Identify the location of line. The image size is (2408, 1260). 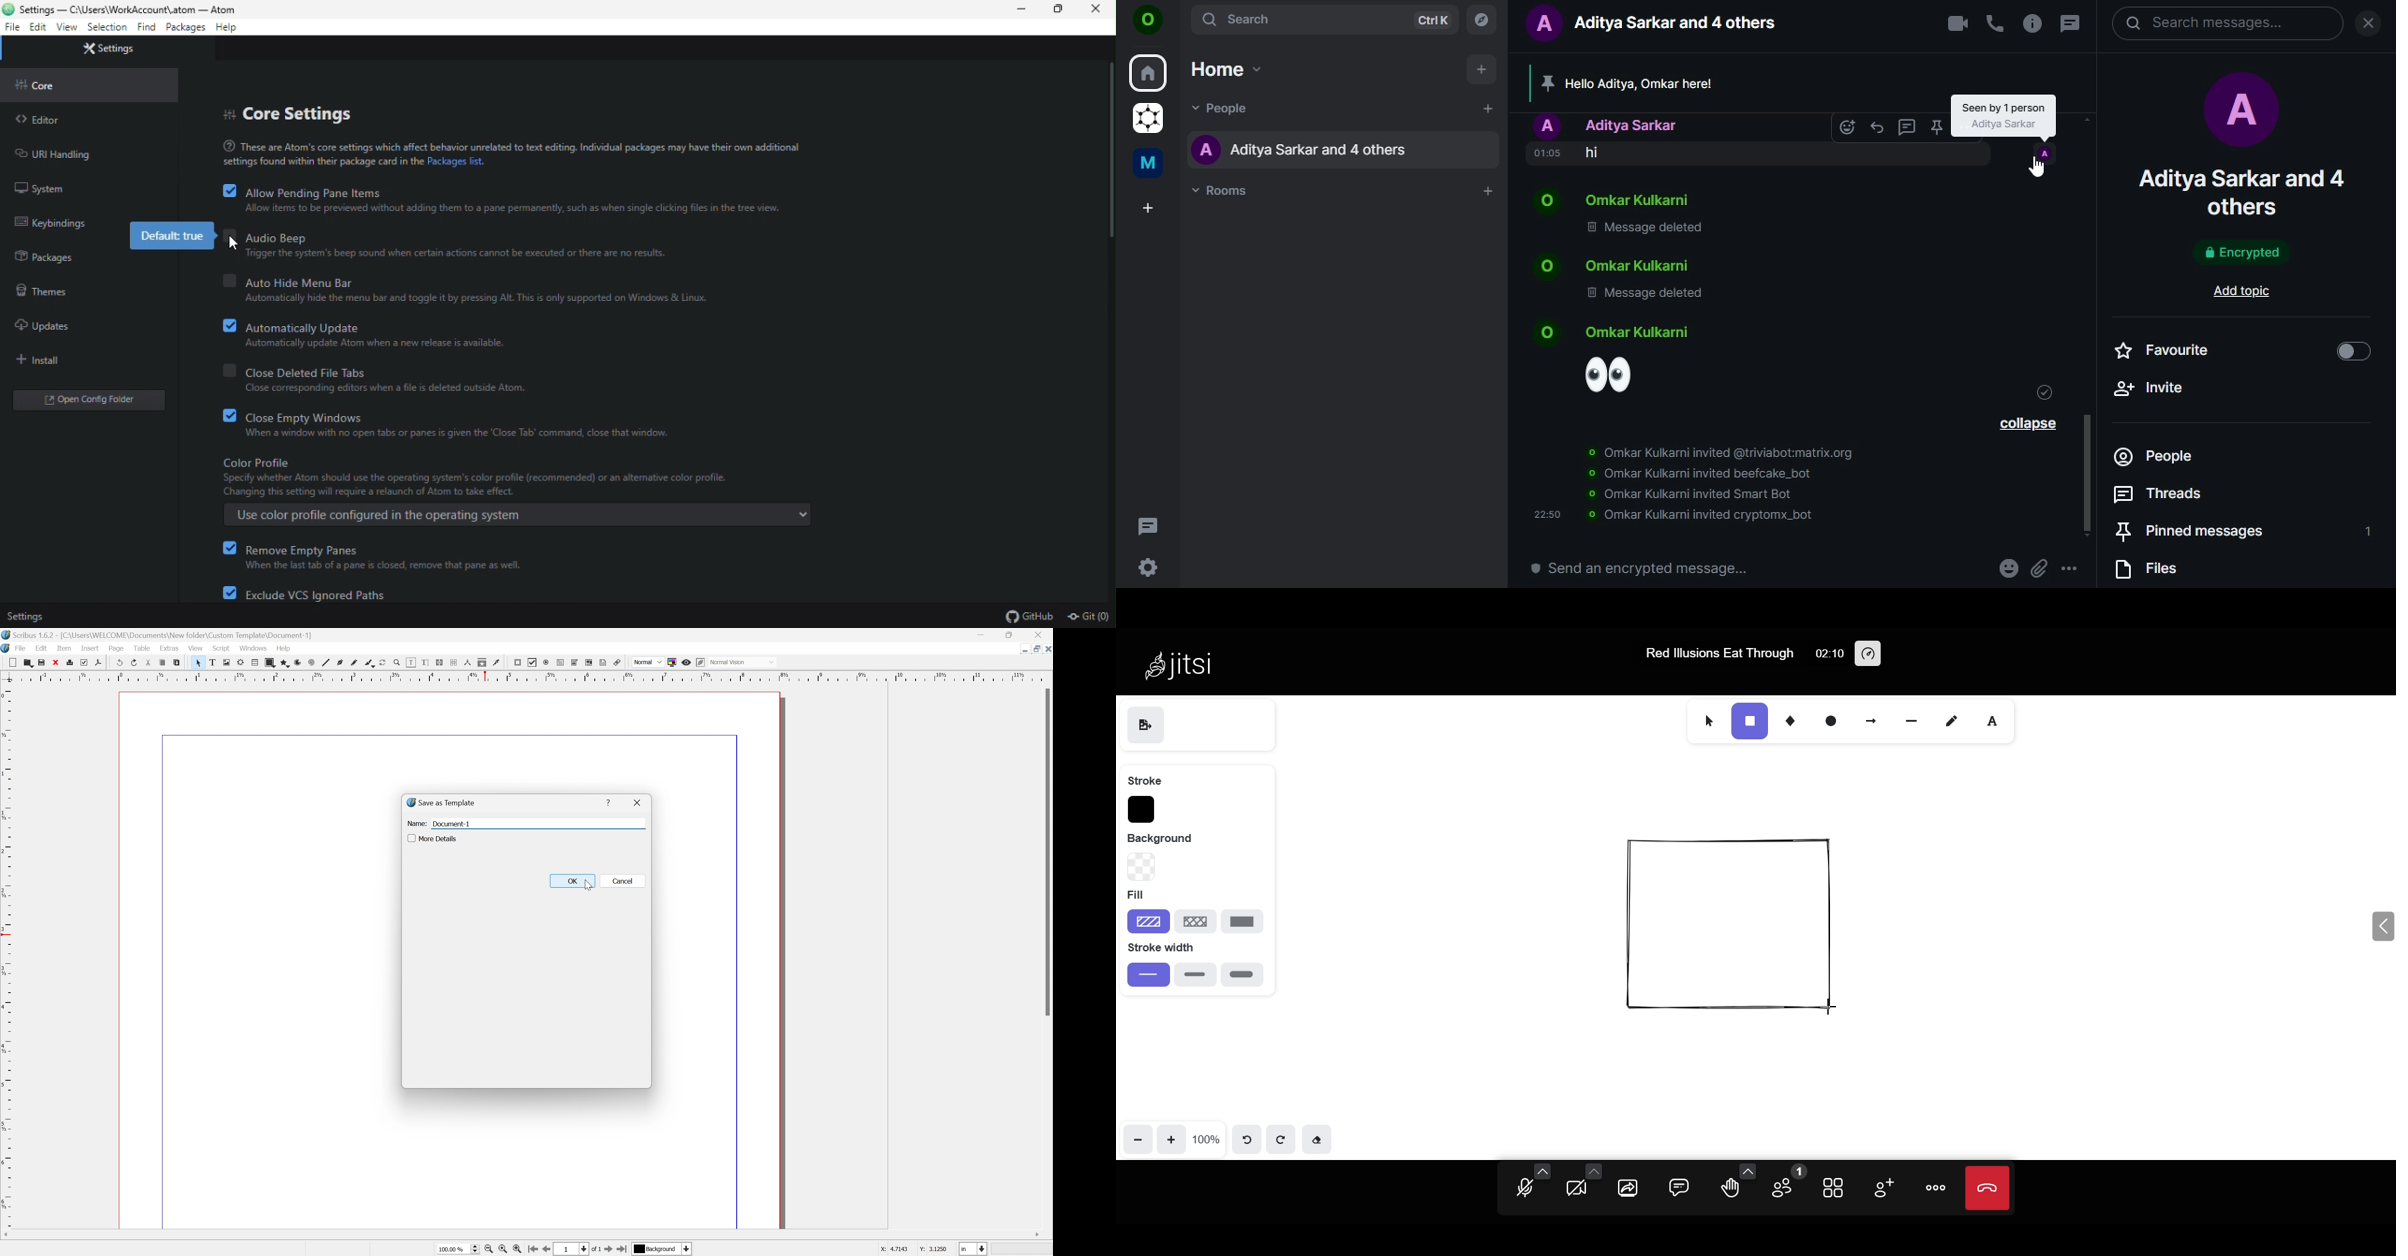
(324, 663).